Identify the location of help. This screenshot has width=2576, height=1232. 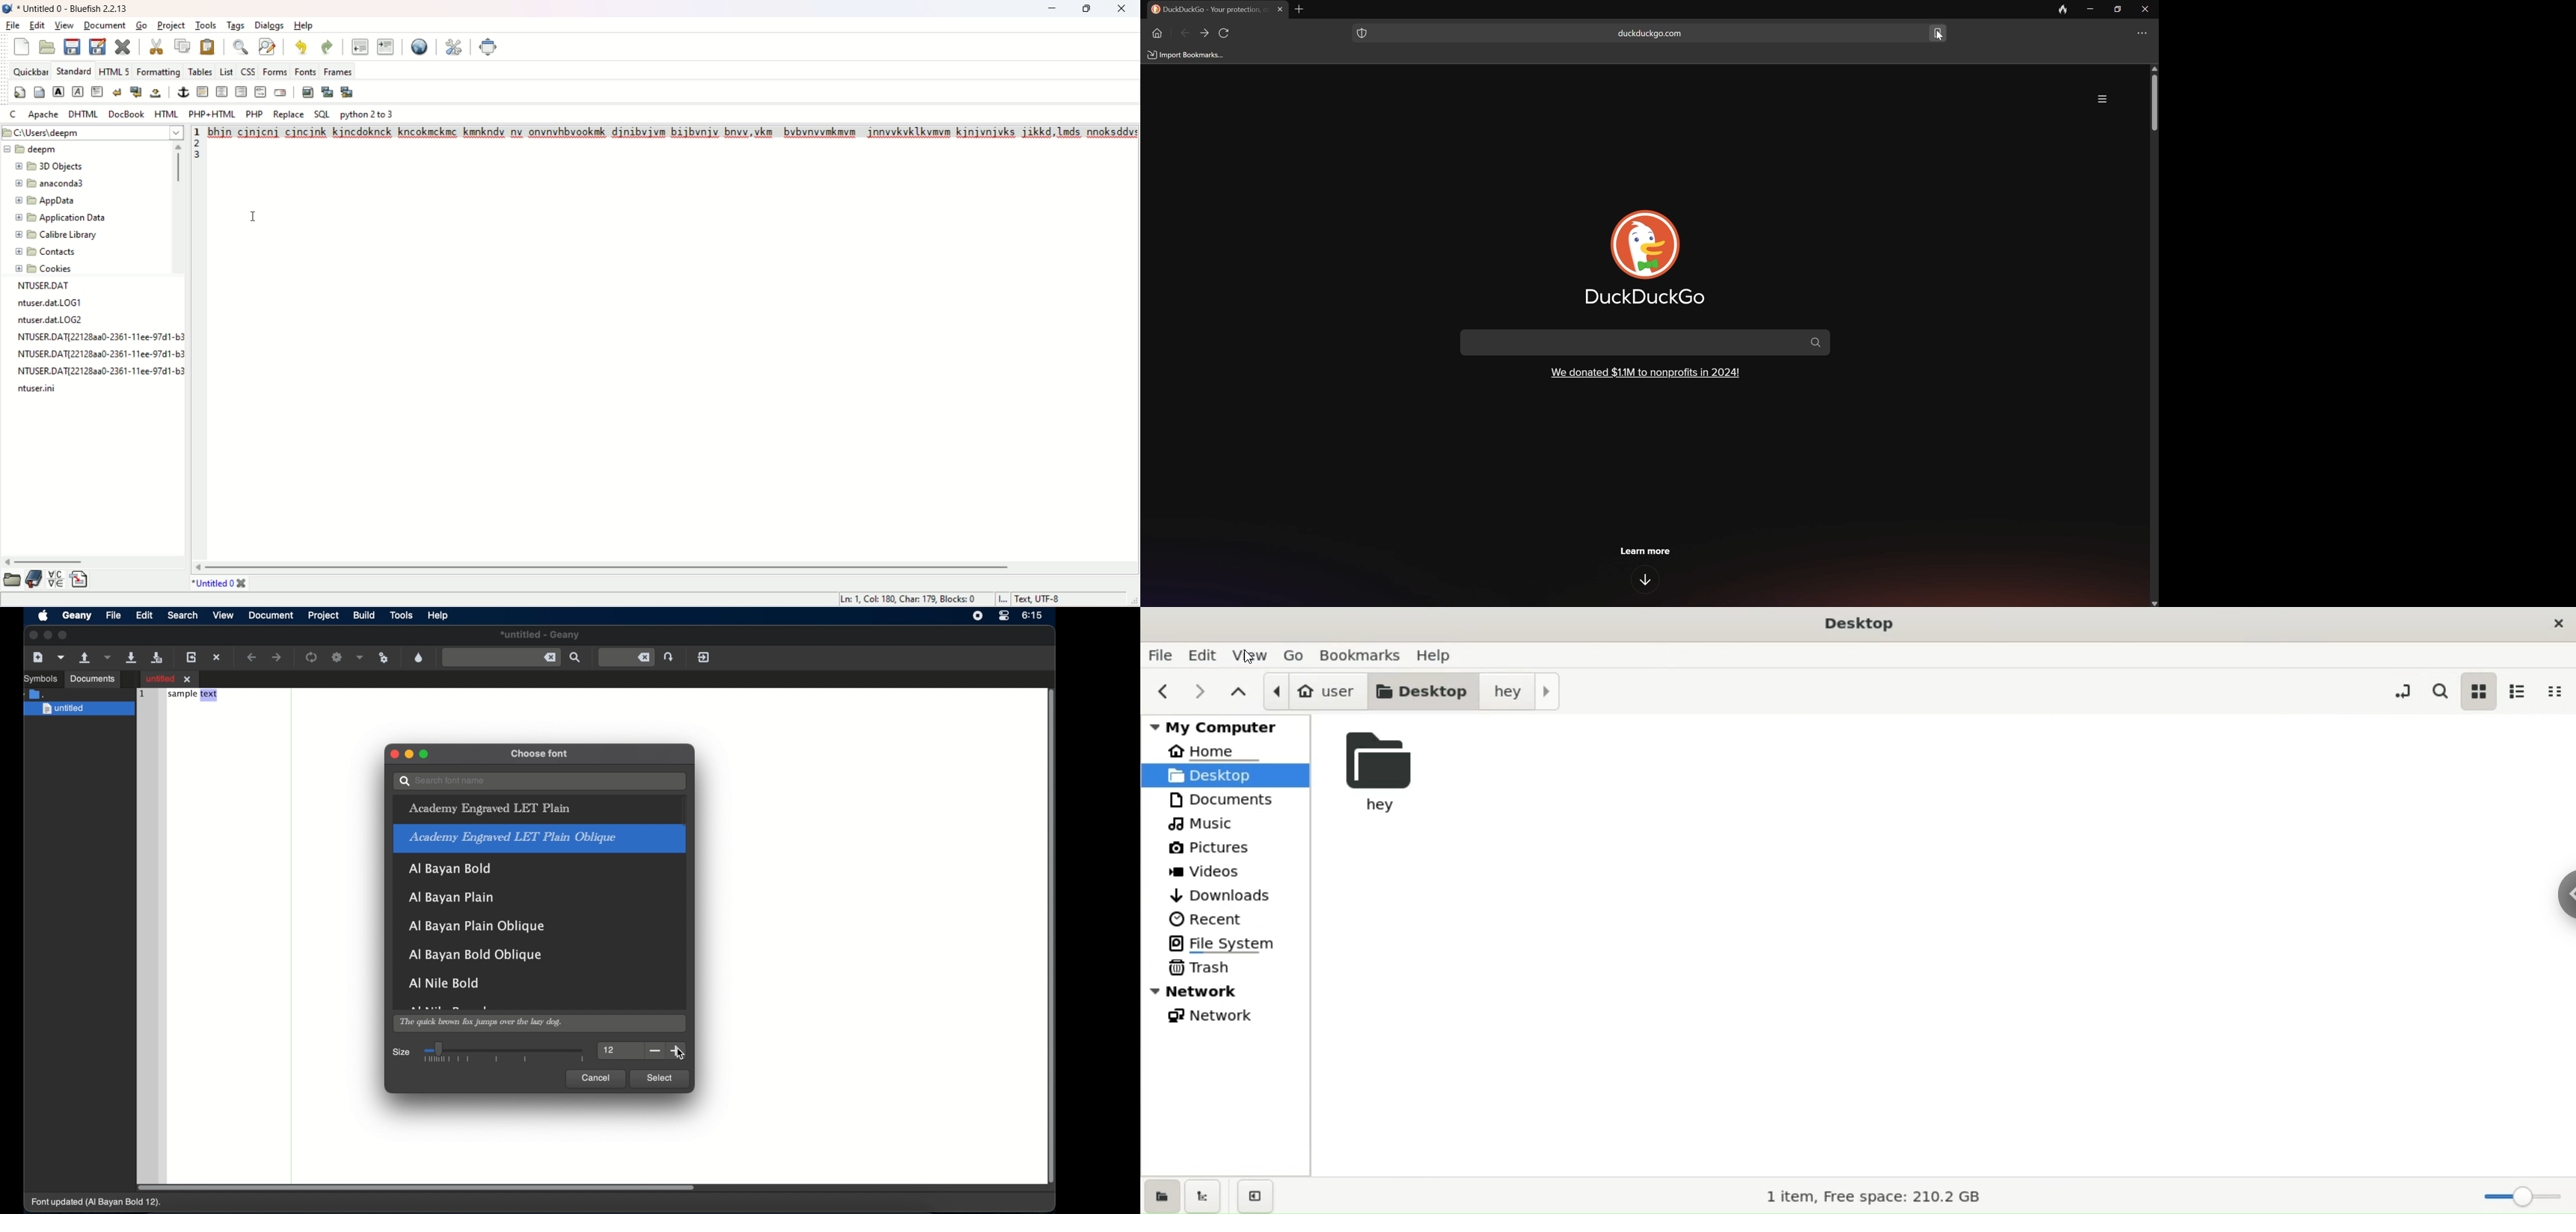
(304, 24).